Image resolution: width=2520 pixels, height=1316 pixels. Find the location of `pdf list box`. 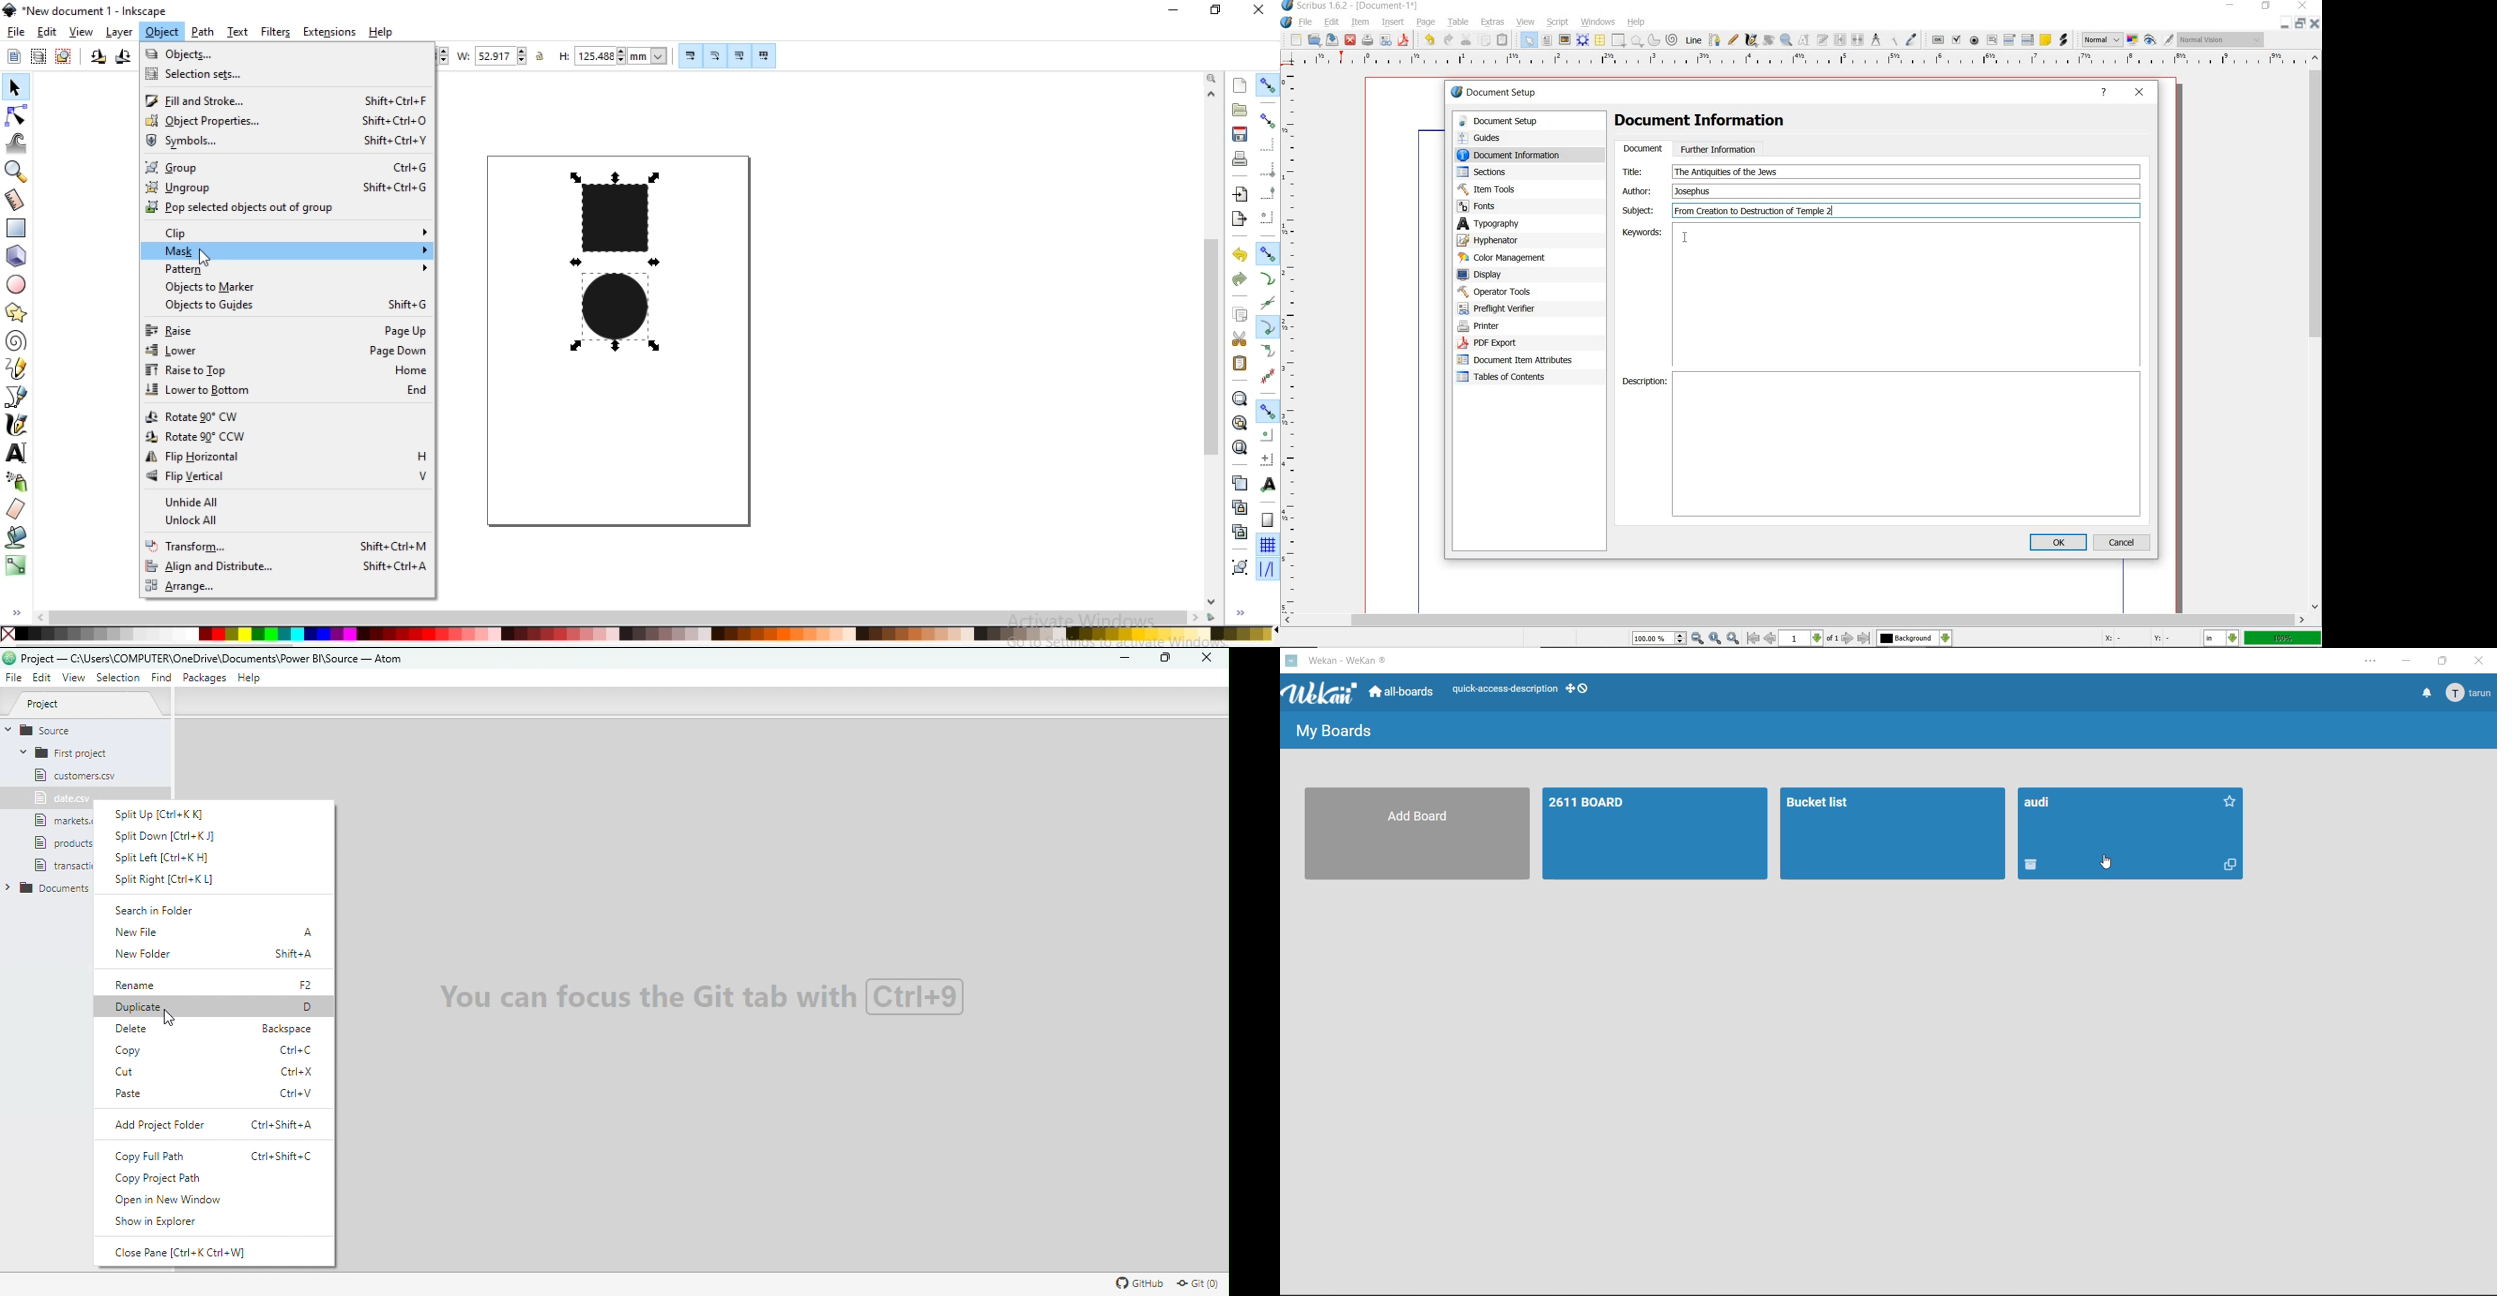

pdf list box is located at coordinates (2027, 40).